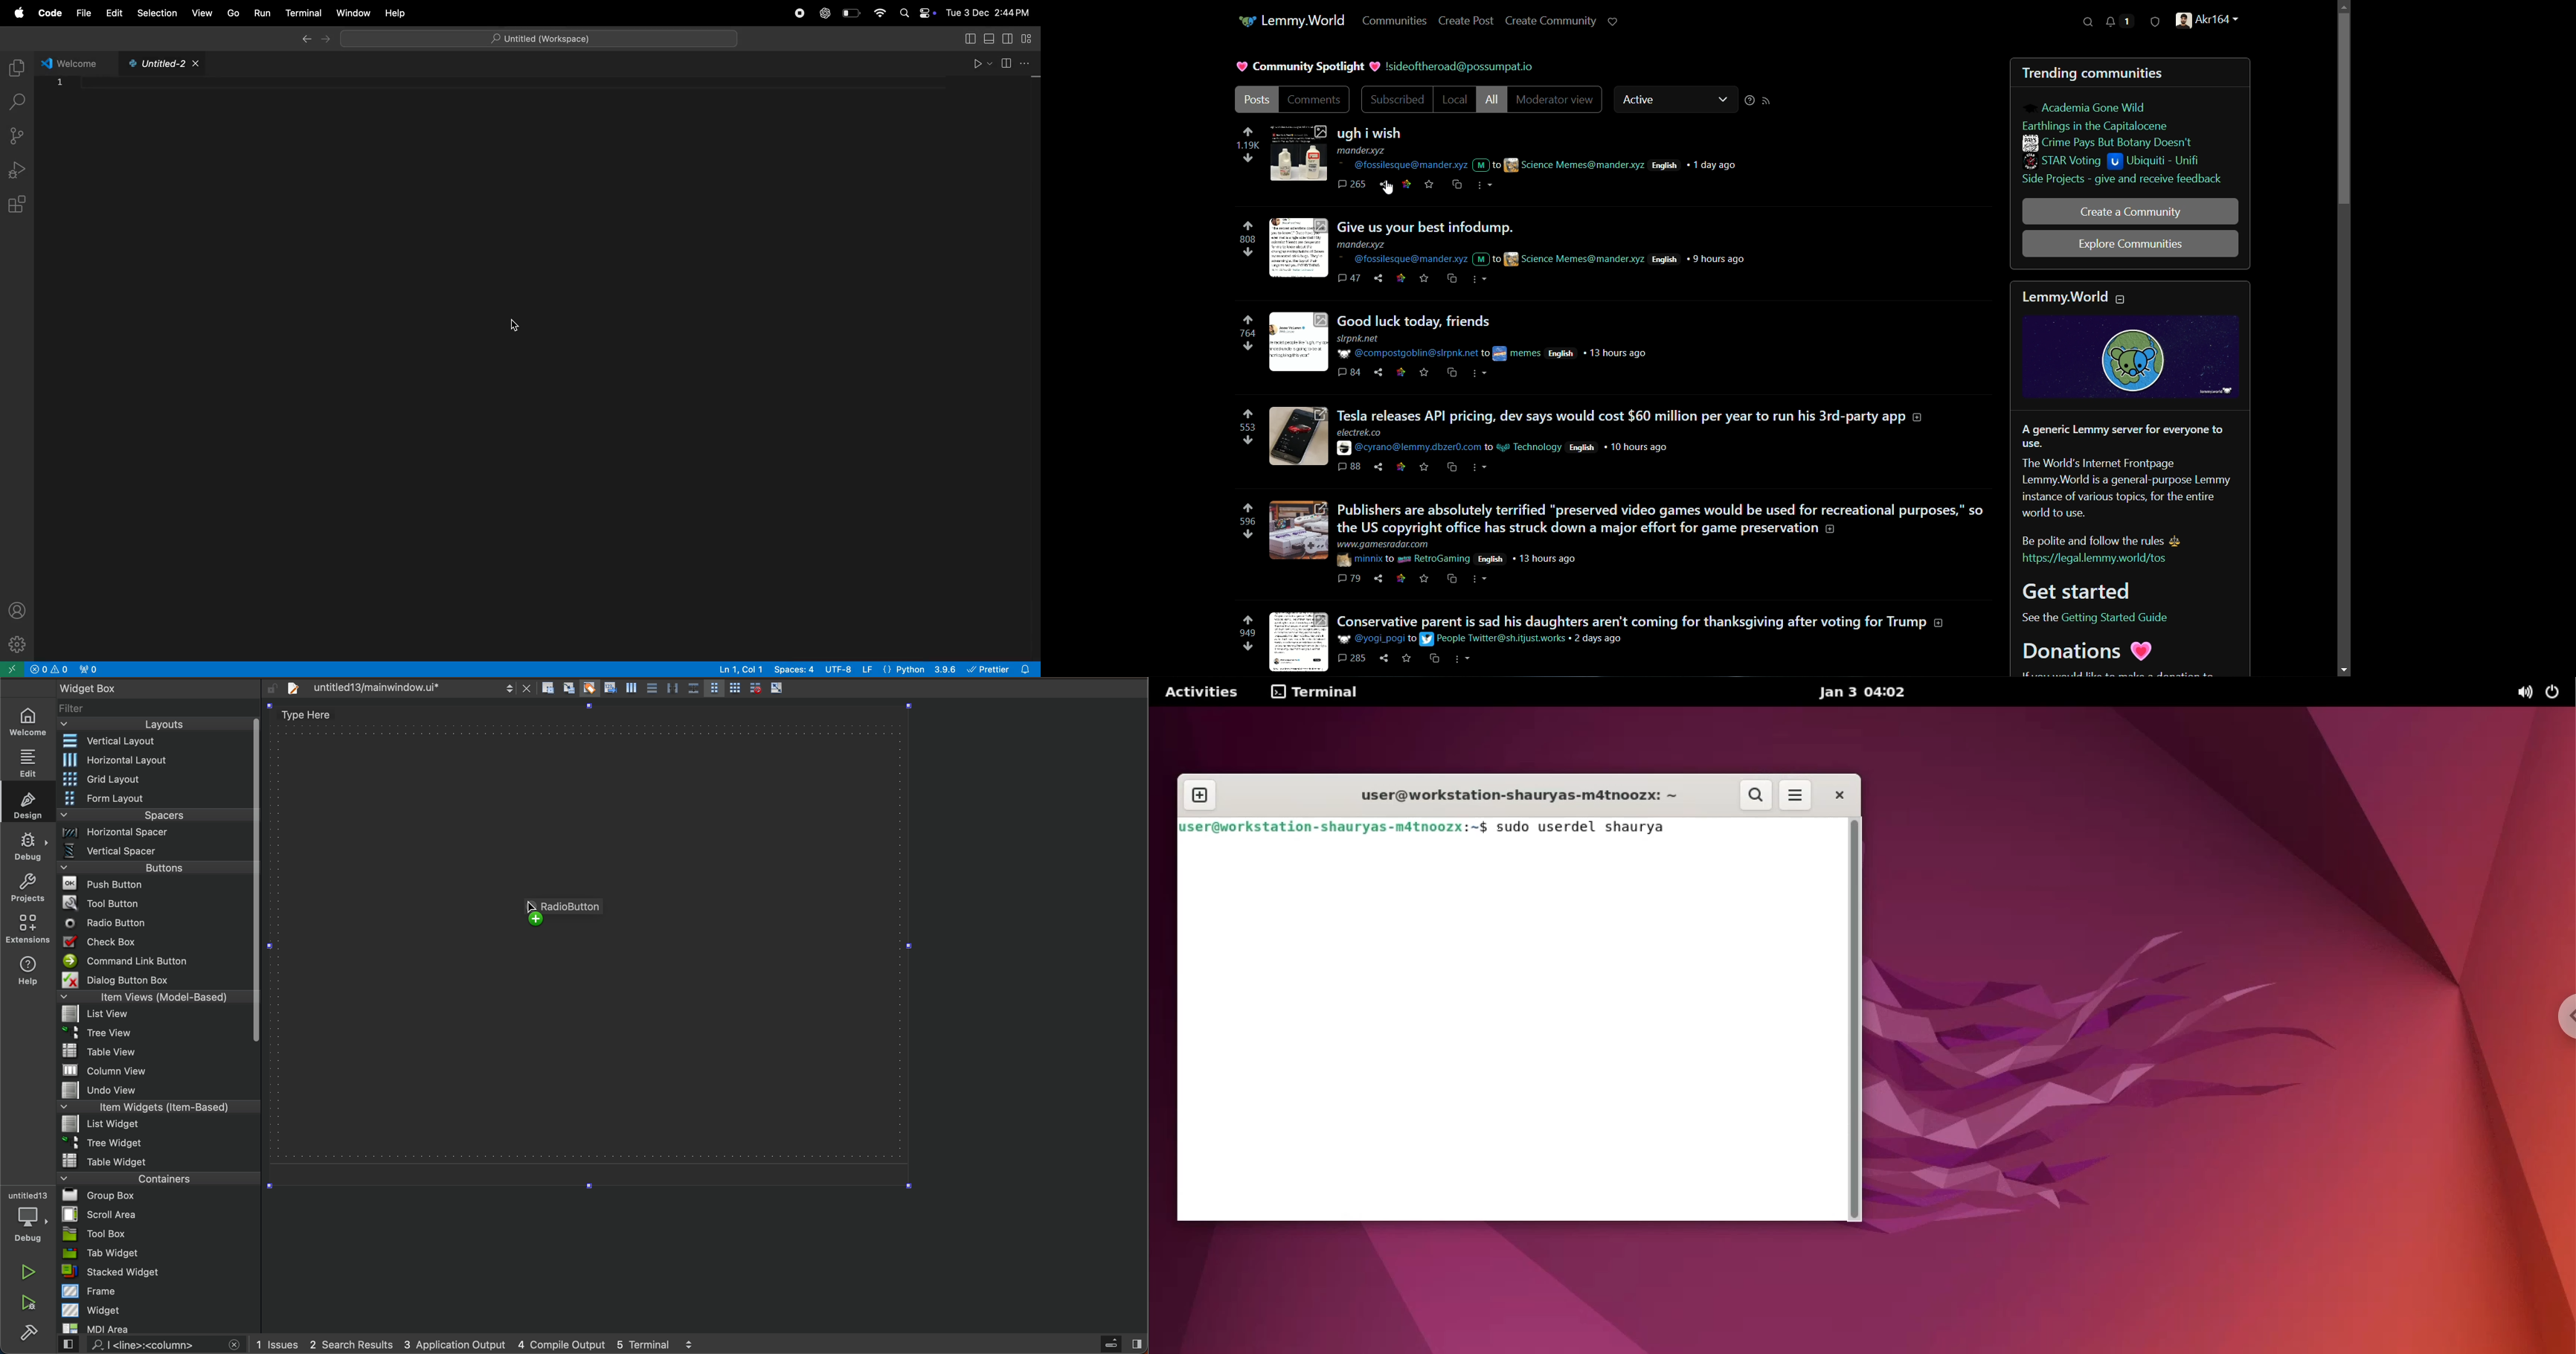  What do you see at coordinates (2122, 181) in the screenshot?
I see `side projects - give and receive feedback` at bounding box center [2122, 181].